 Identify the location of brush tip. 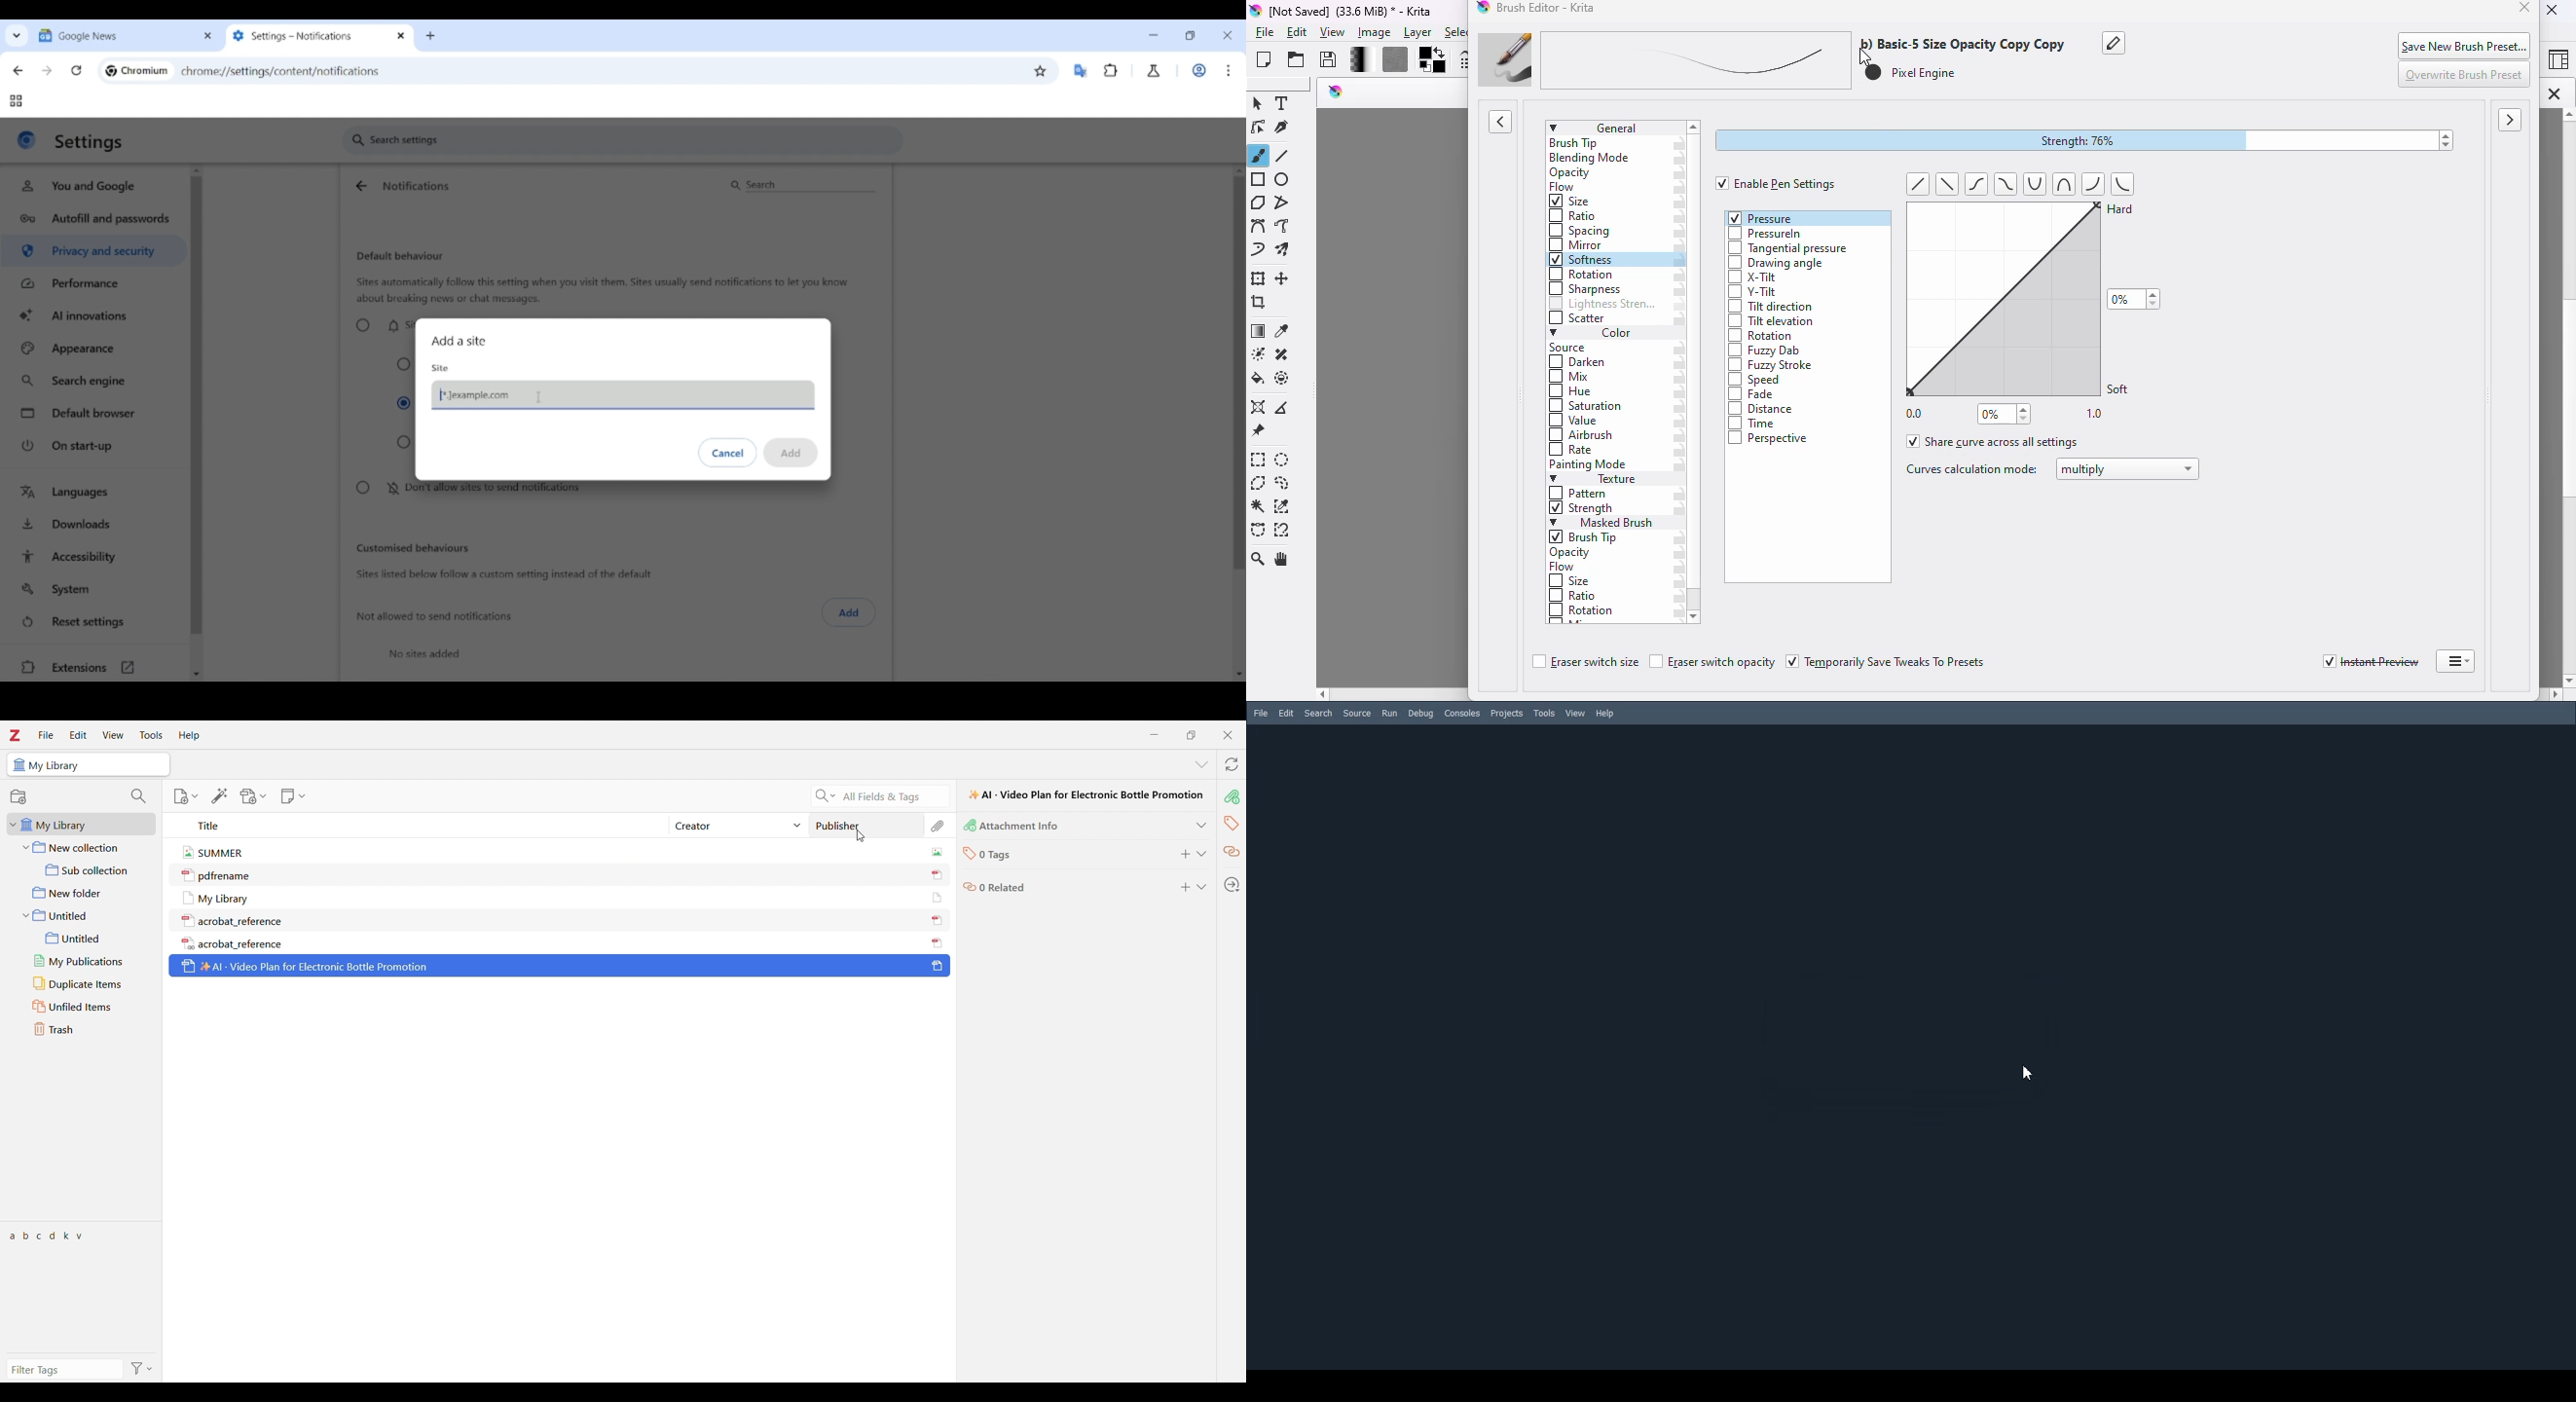
(1574, 143).